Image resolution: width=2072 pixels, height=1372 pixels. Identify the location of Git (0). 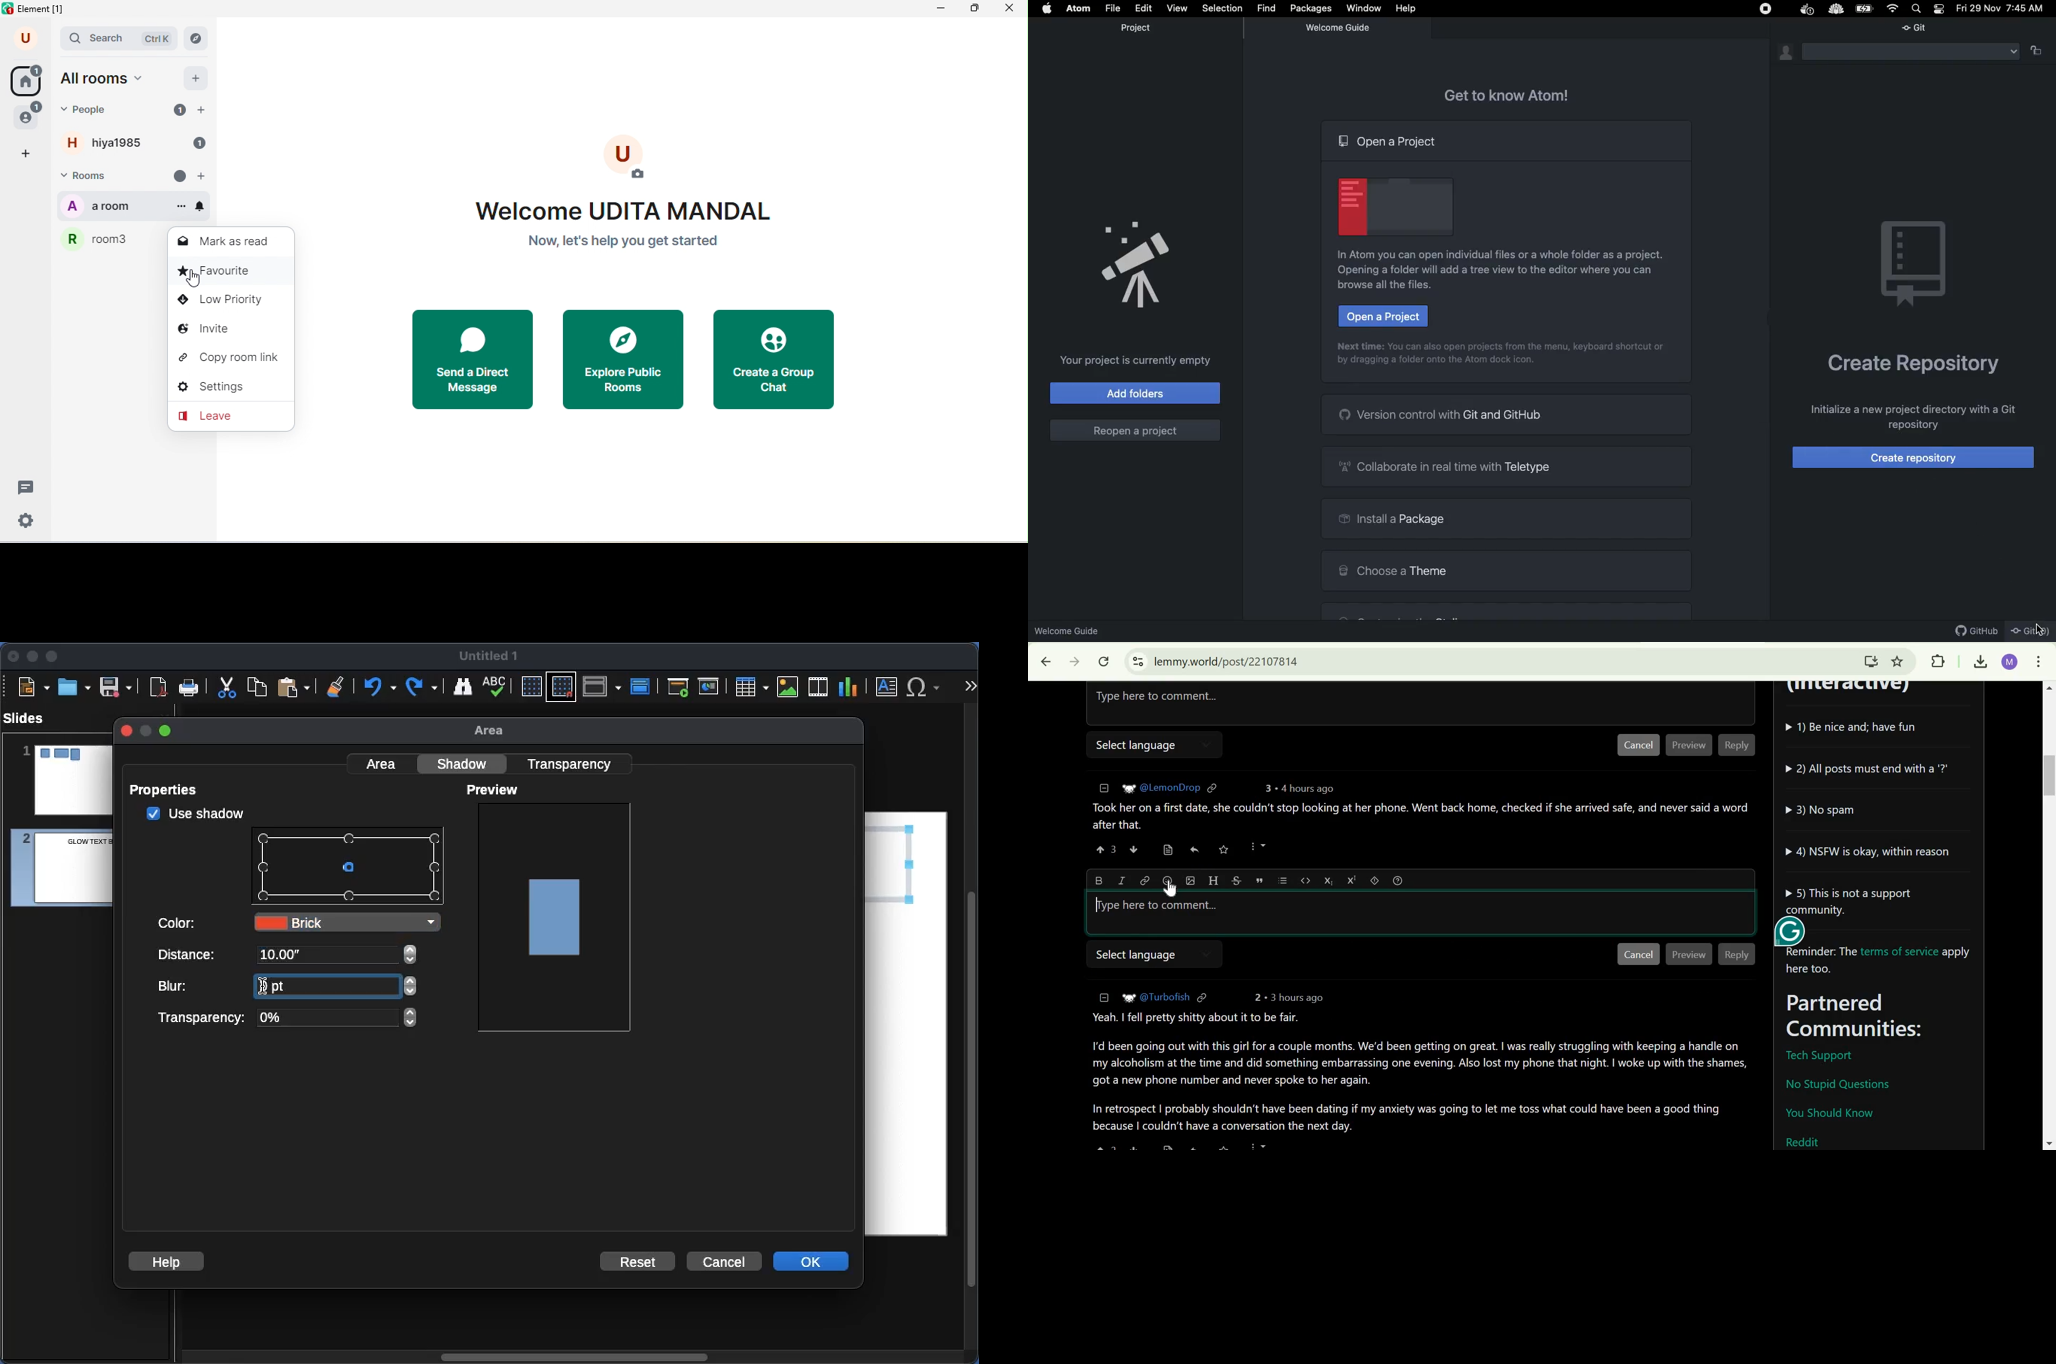
(2031, 629).